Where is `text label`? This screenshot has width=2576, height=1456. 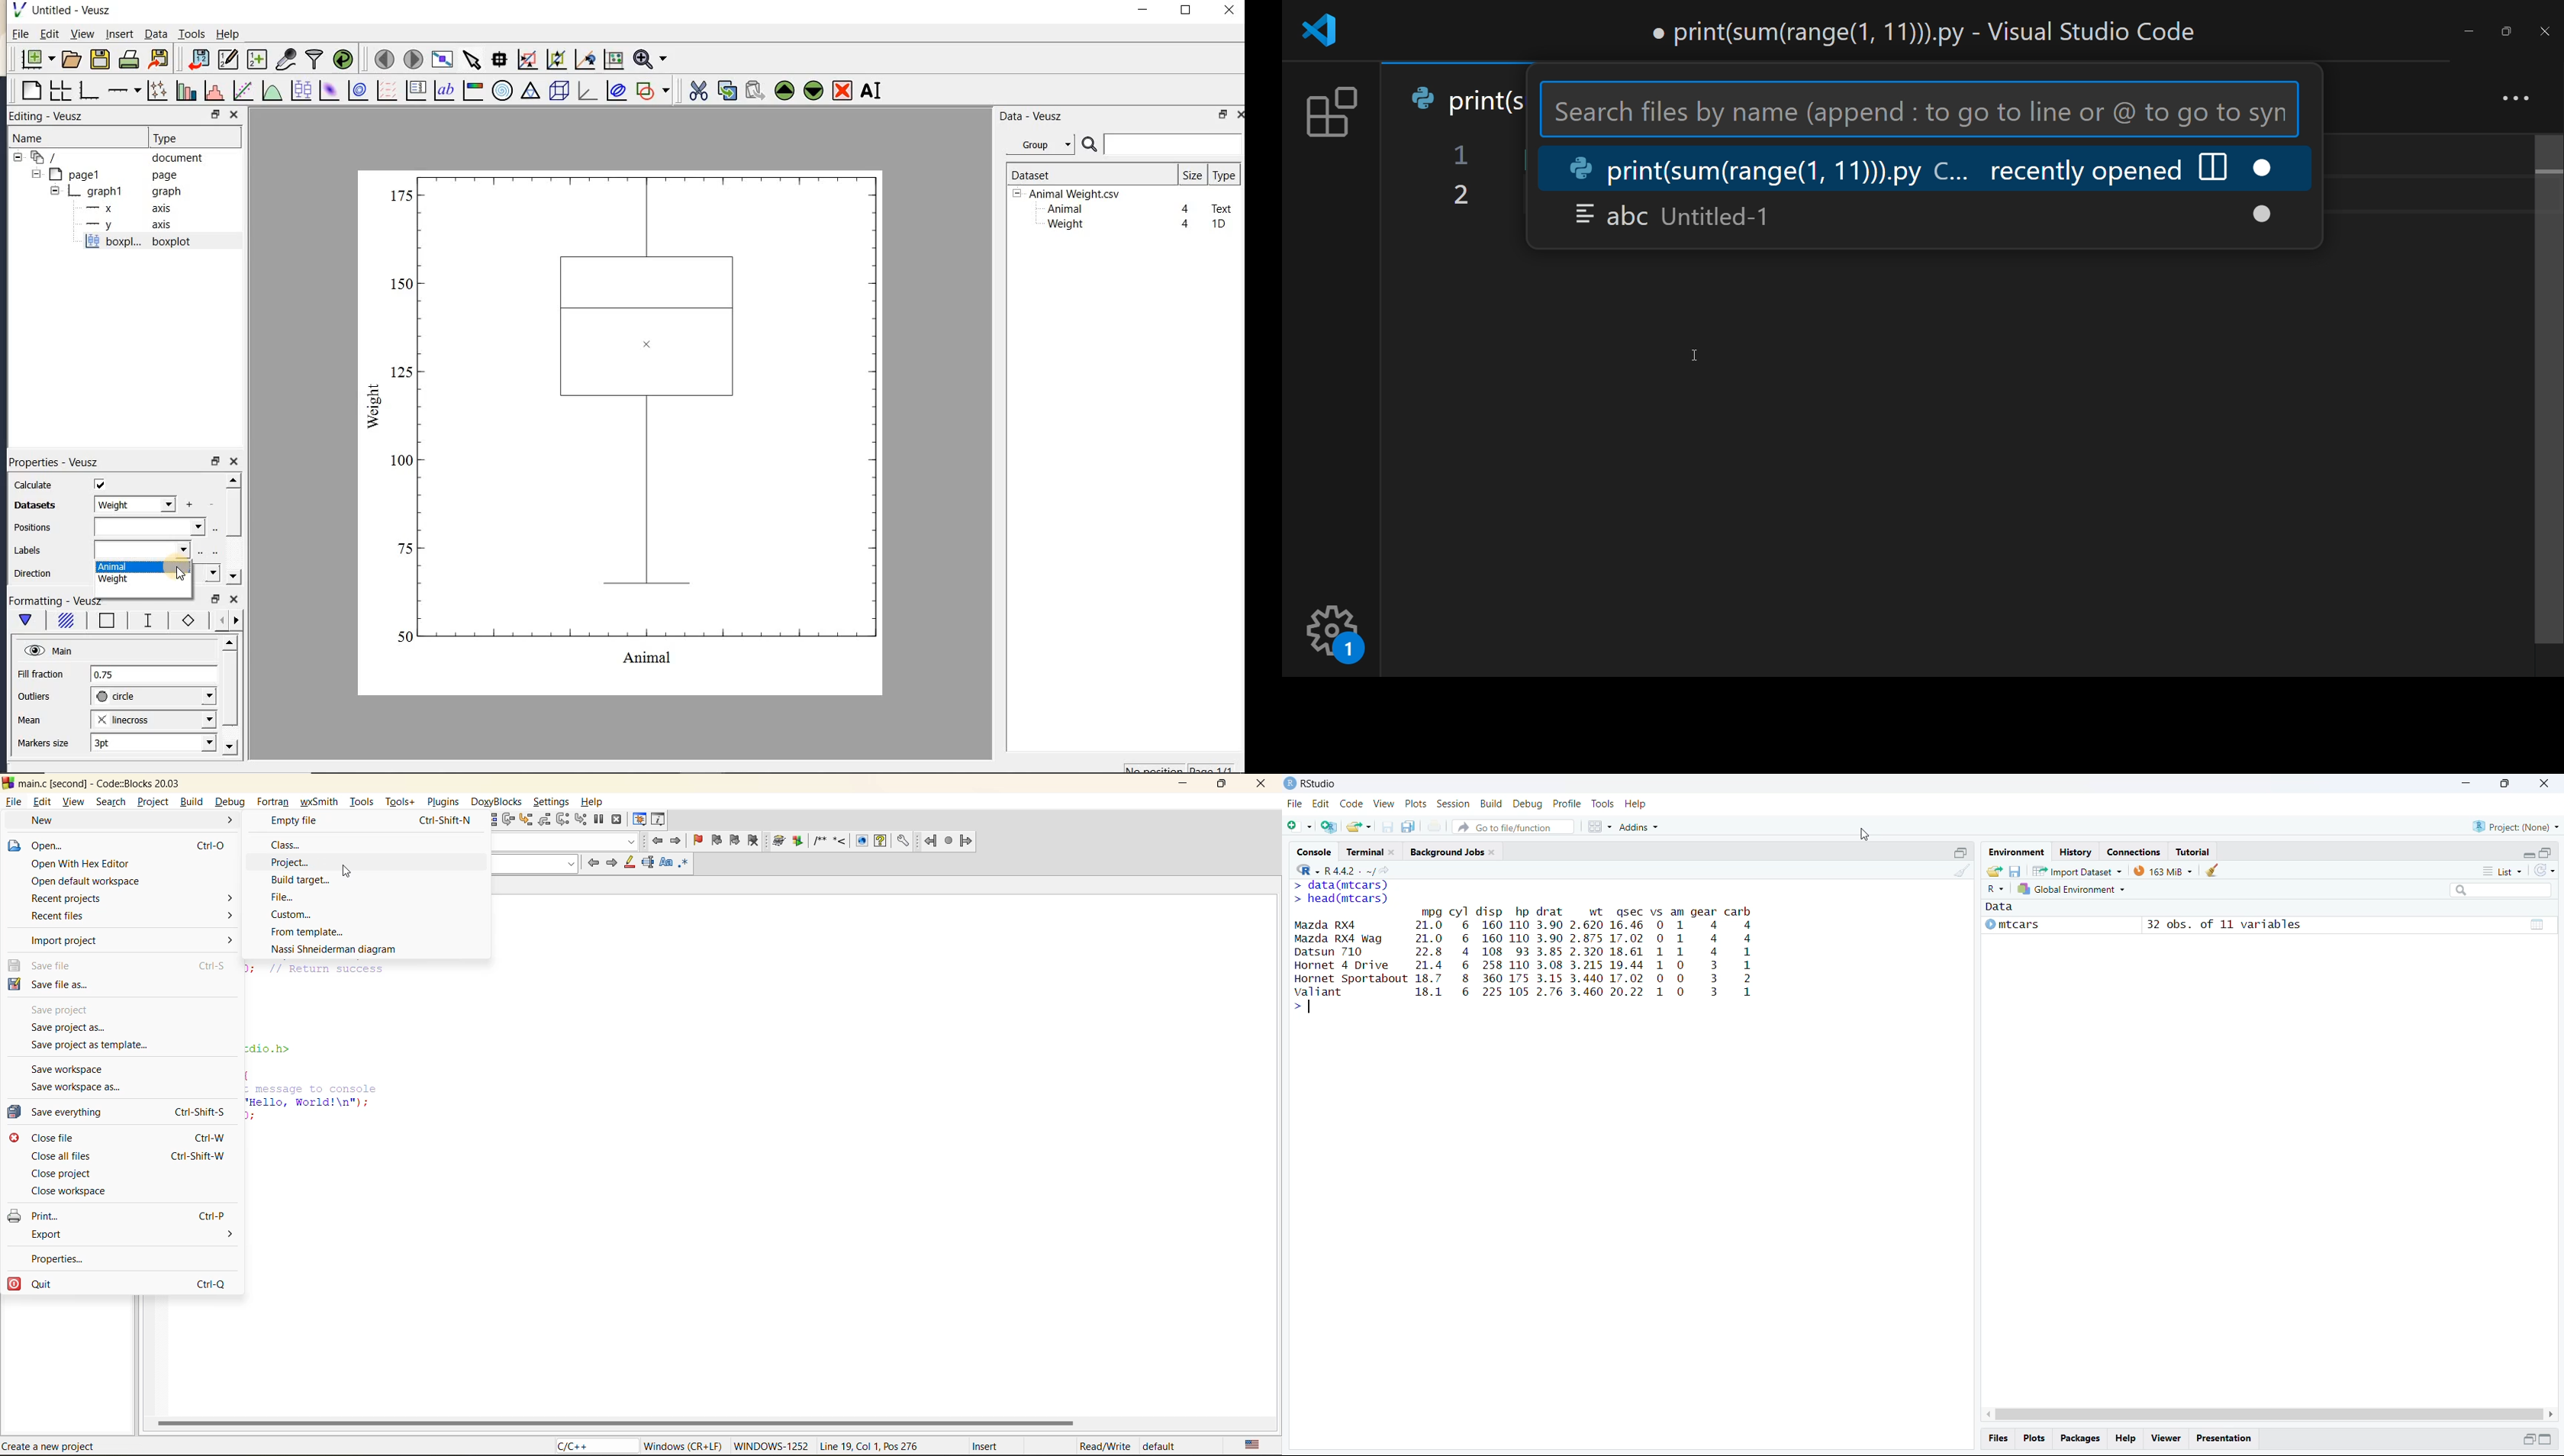 text label is located at coordinates (444, 92).